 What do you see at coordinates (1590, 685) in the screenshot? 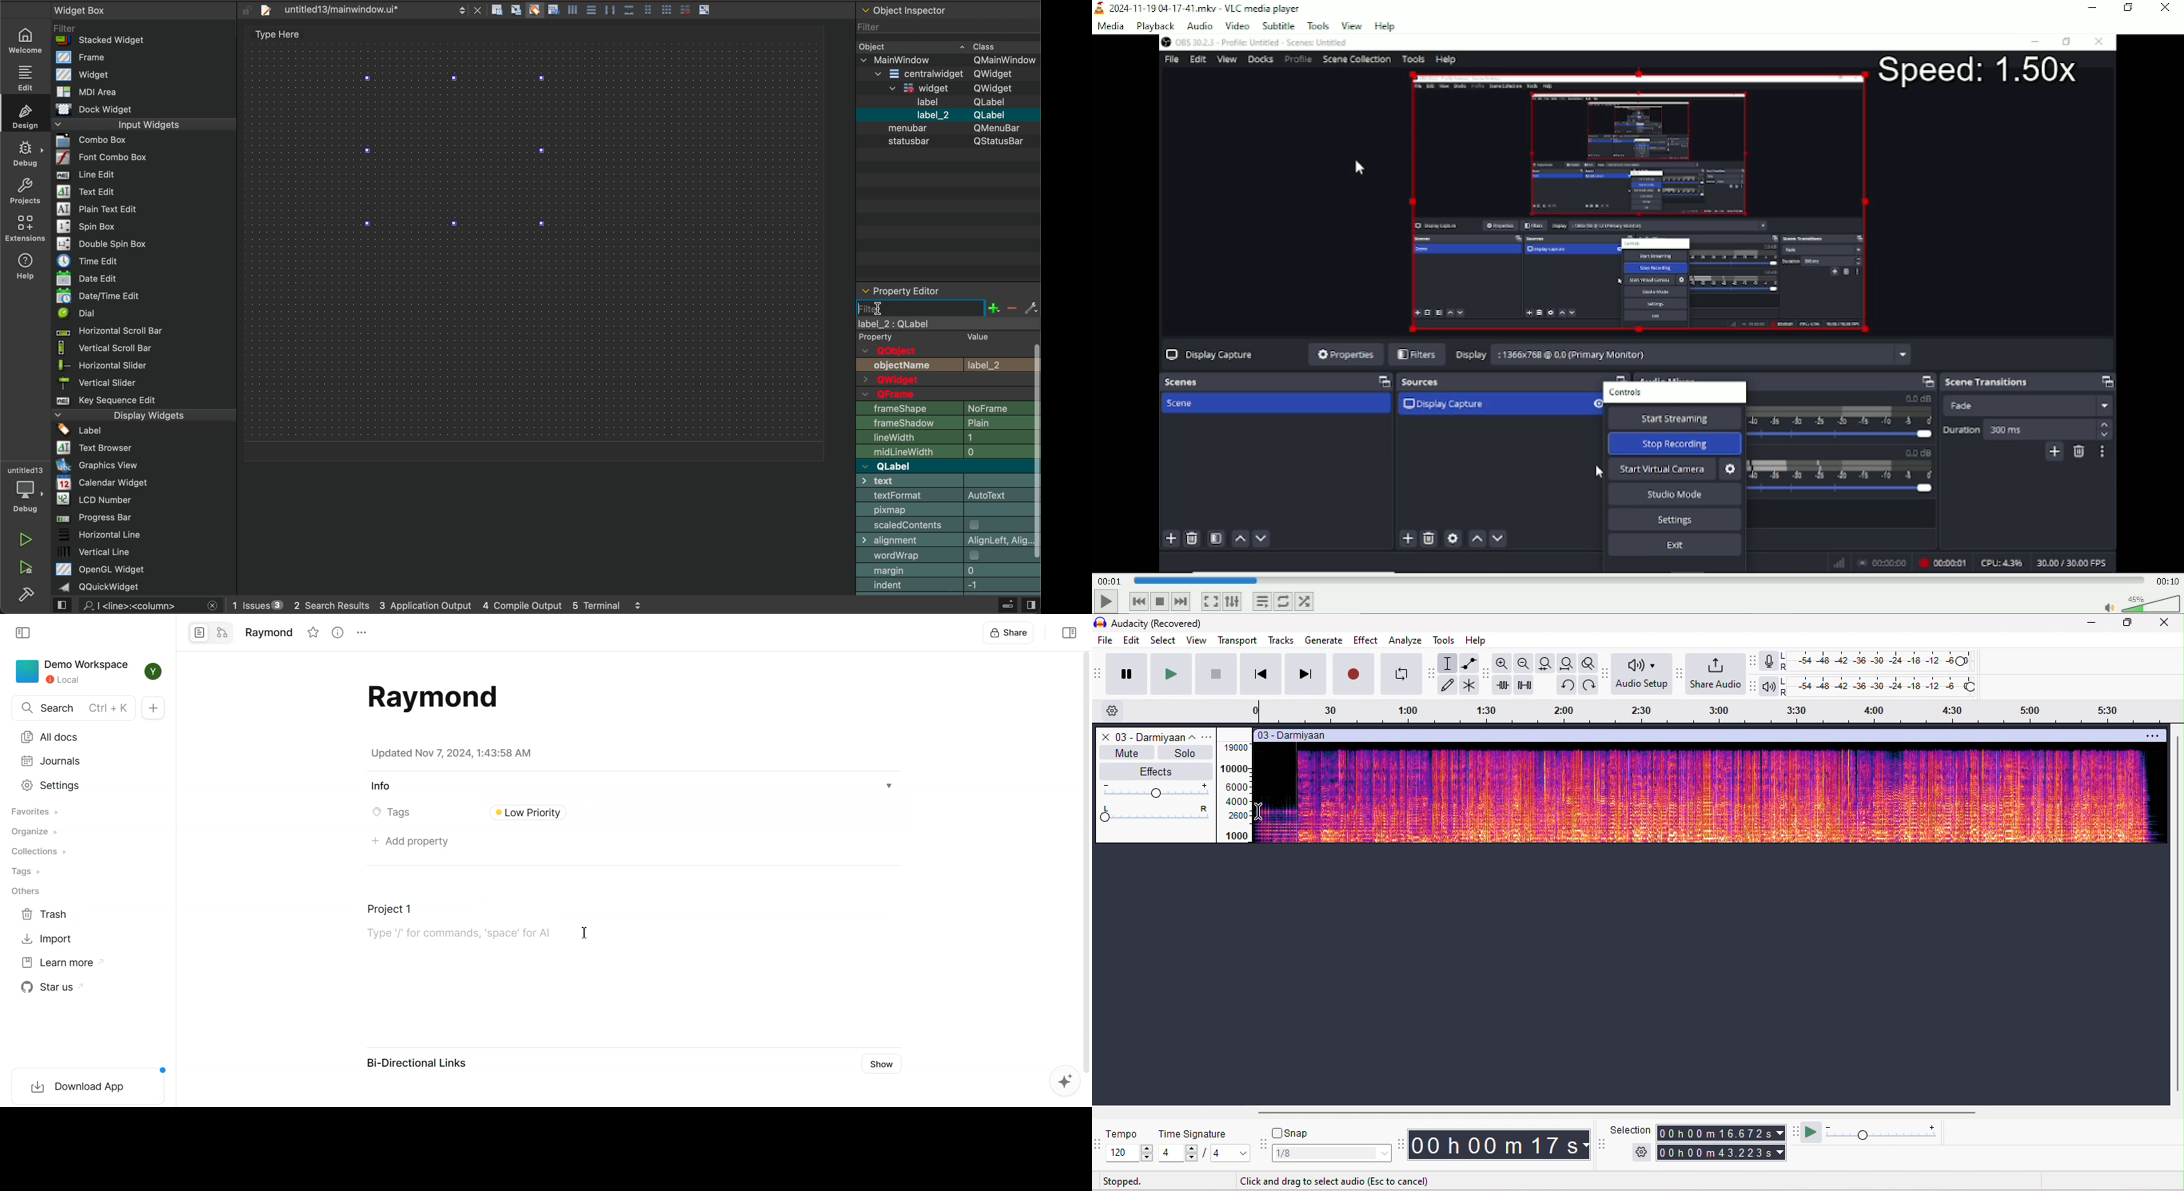
I see `redo` at bounding box center [1590, 685].